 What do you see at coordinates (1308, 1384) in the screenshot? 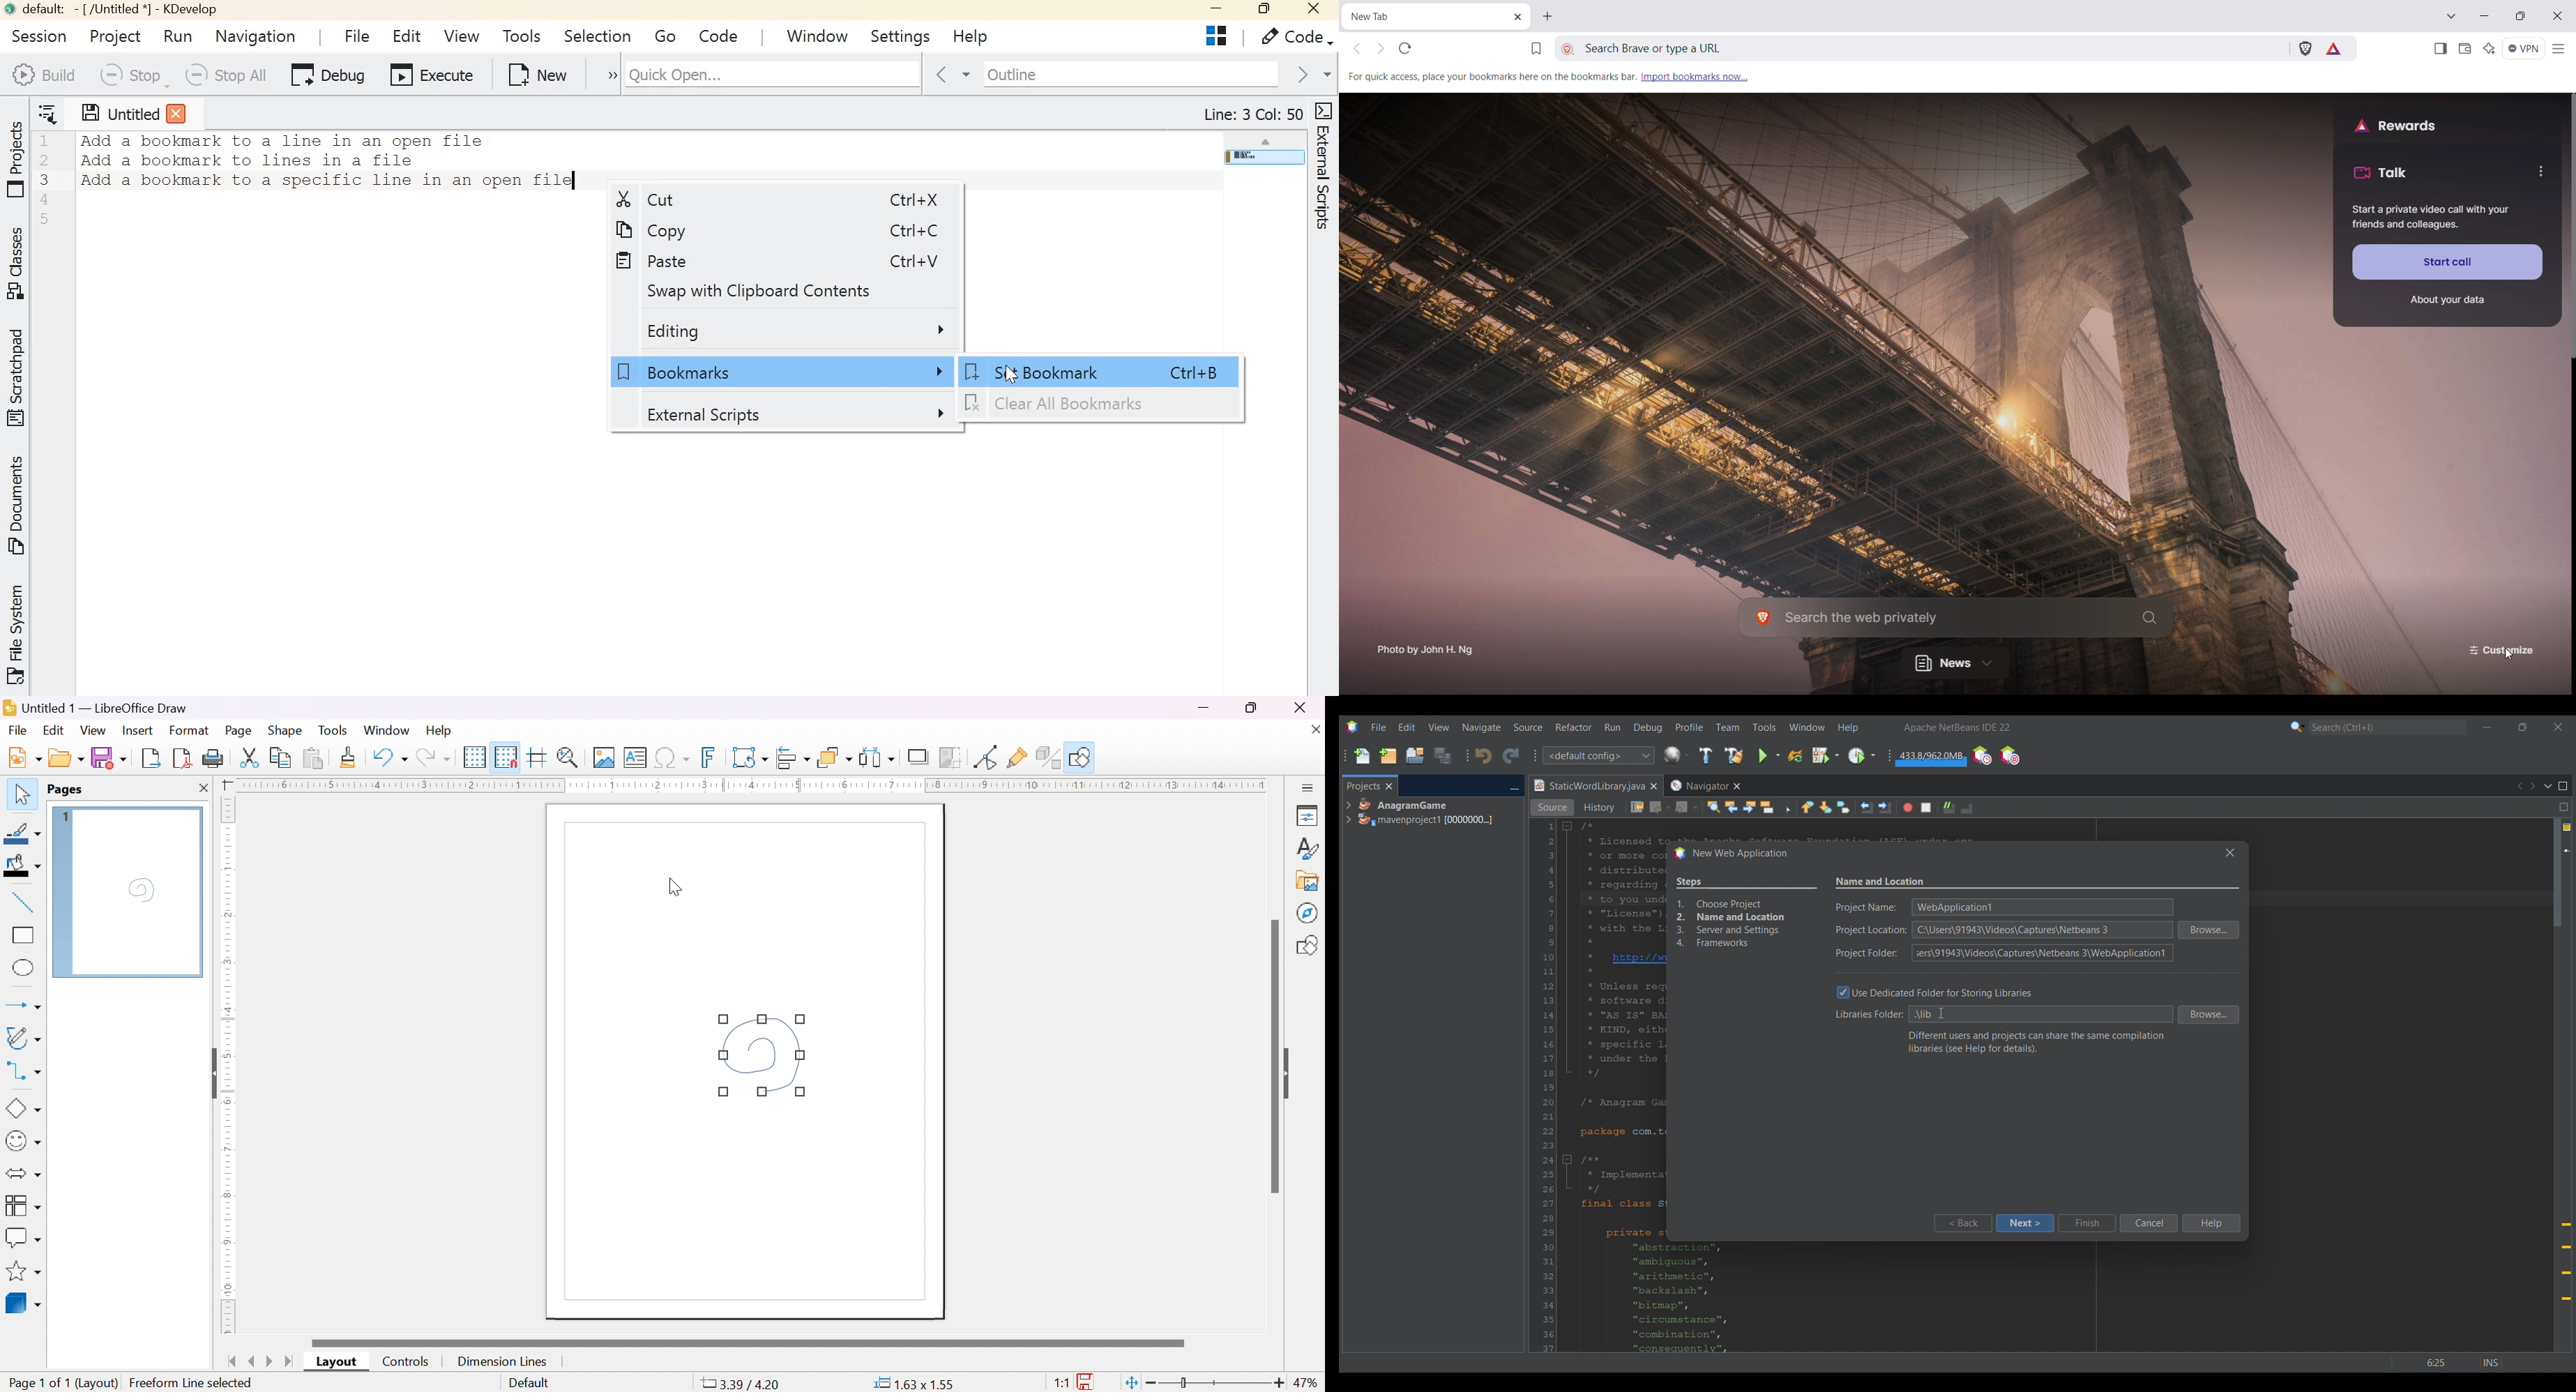
I see `47%` at bounding box center [1308, 1384].